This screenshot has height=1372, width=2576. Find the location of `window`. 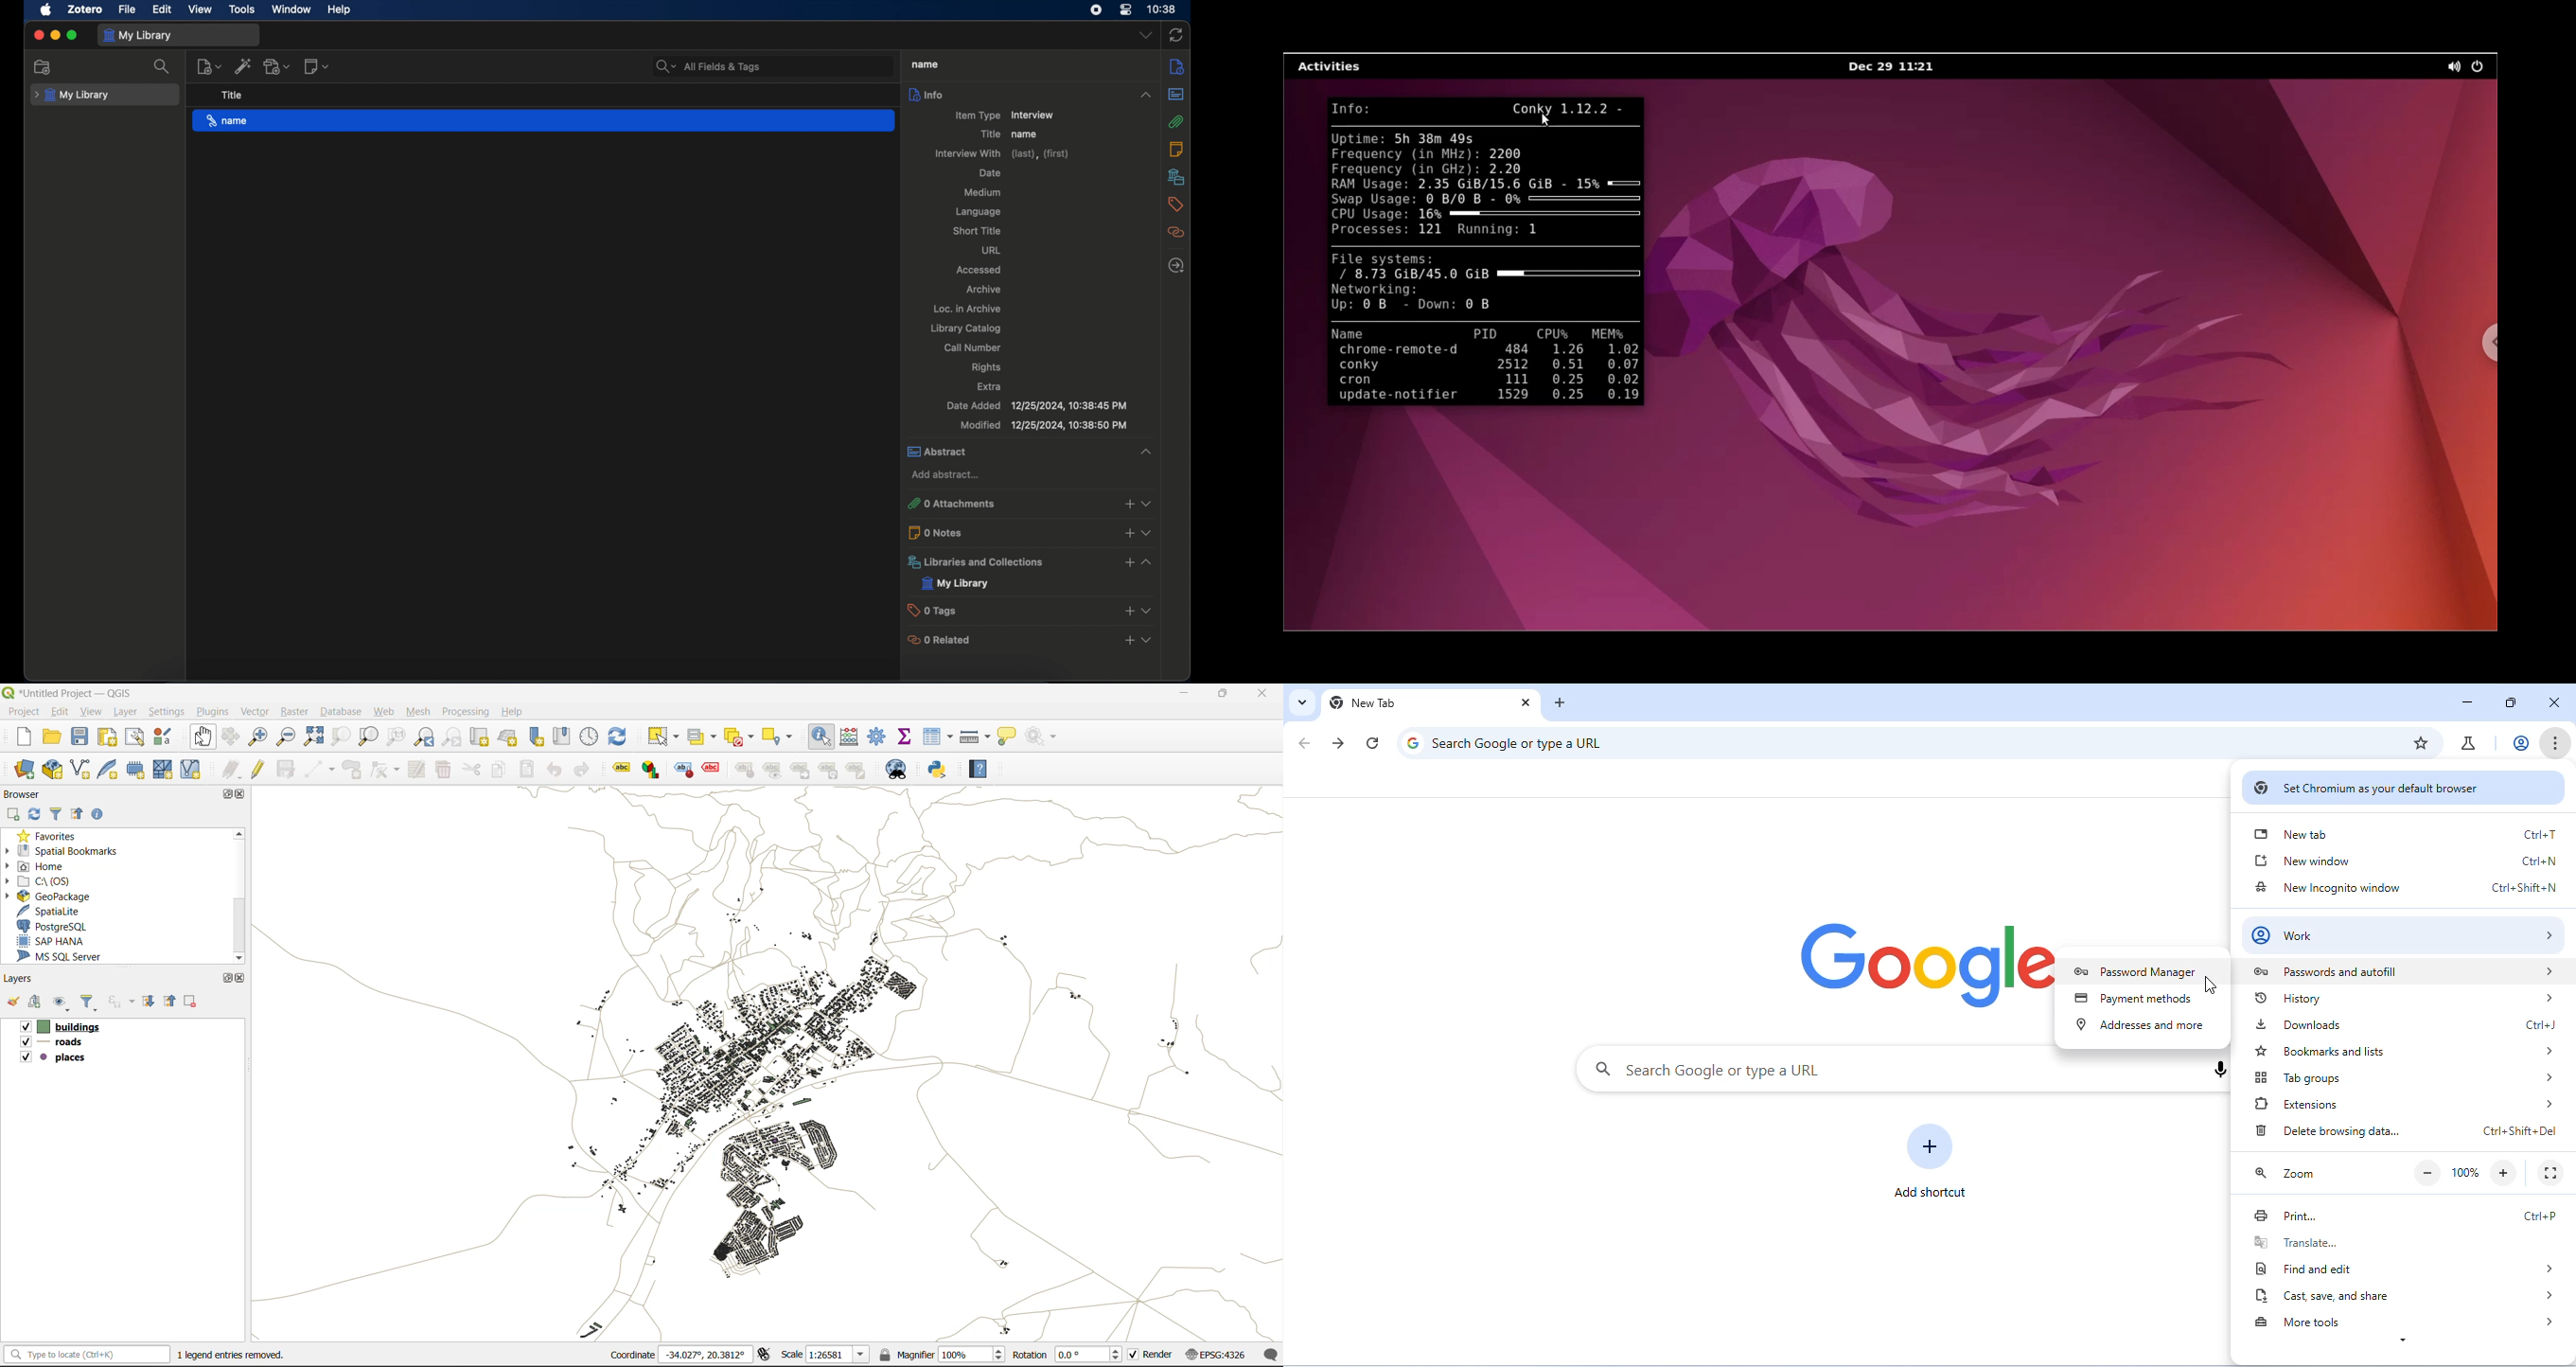

window is located at coordinates (292, 9).